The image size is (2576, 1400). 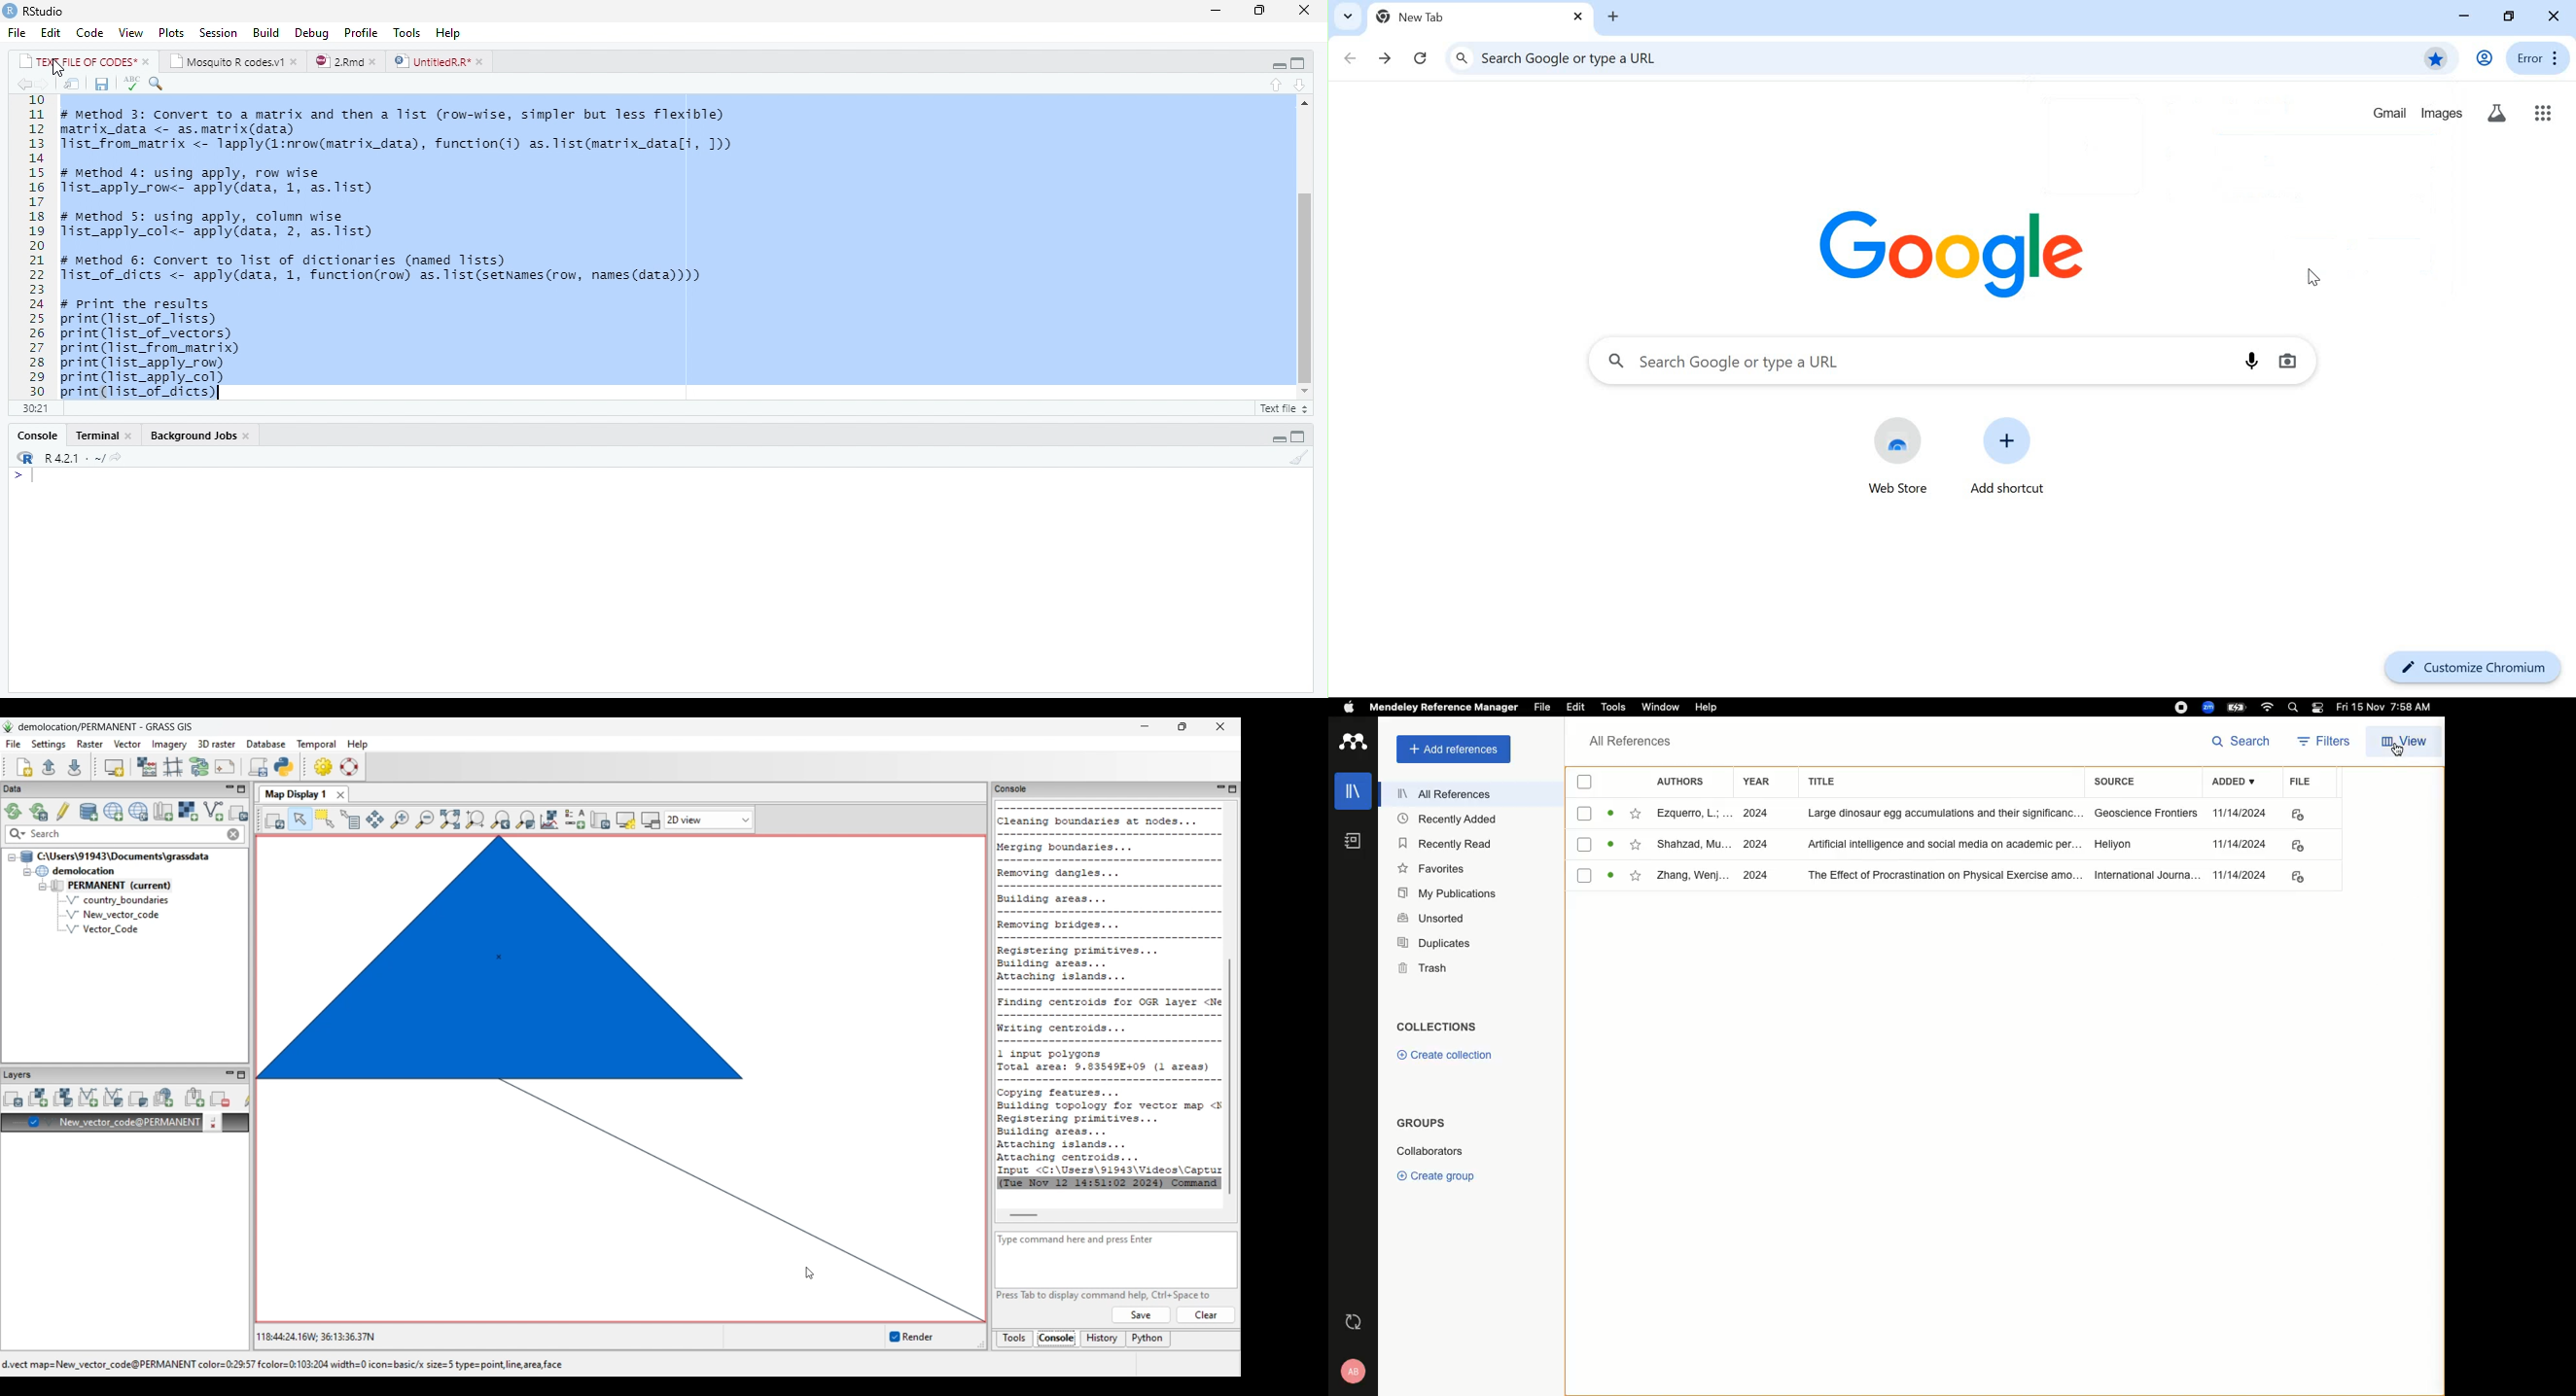 What do you see at coordinates (1302, 103) in the screenshot?
I see `Scroll Top` at bounding box center [1302, 103].